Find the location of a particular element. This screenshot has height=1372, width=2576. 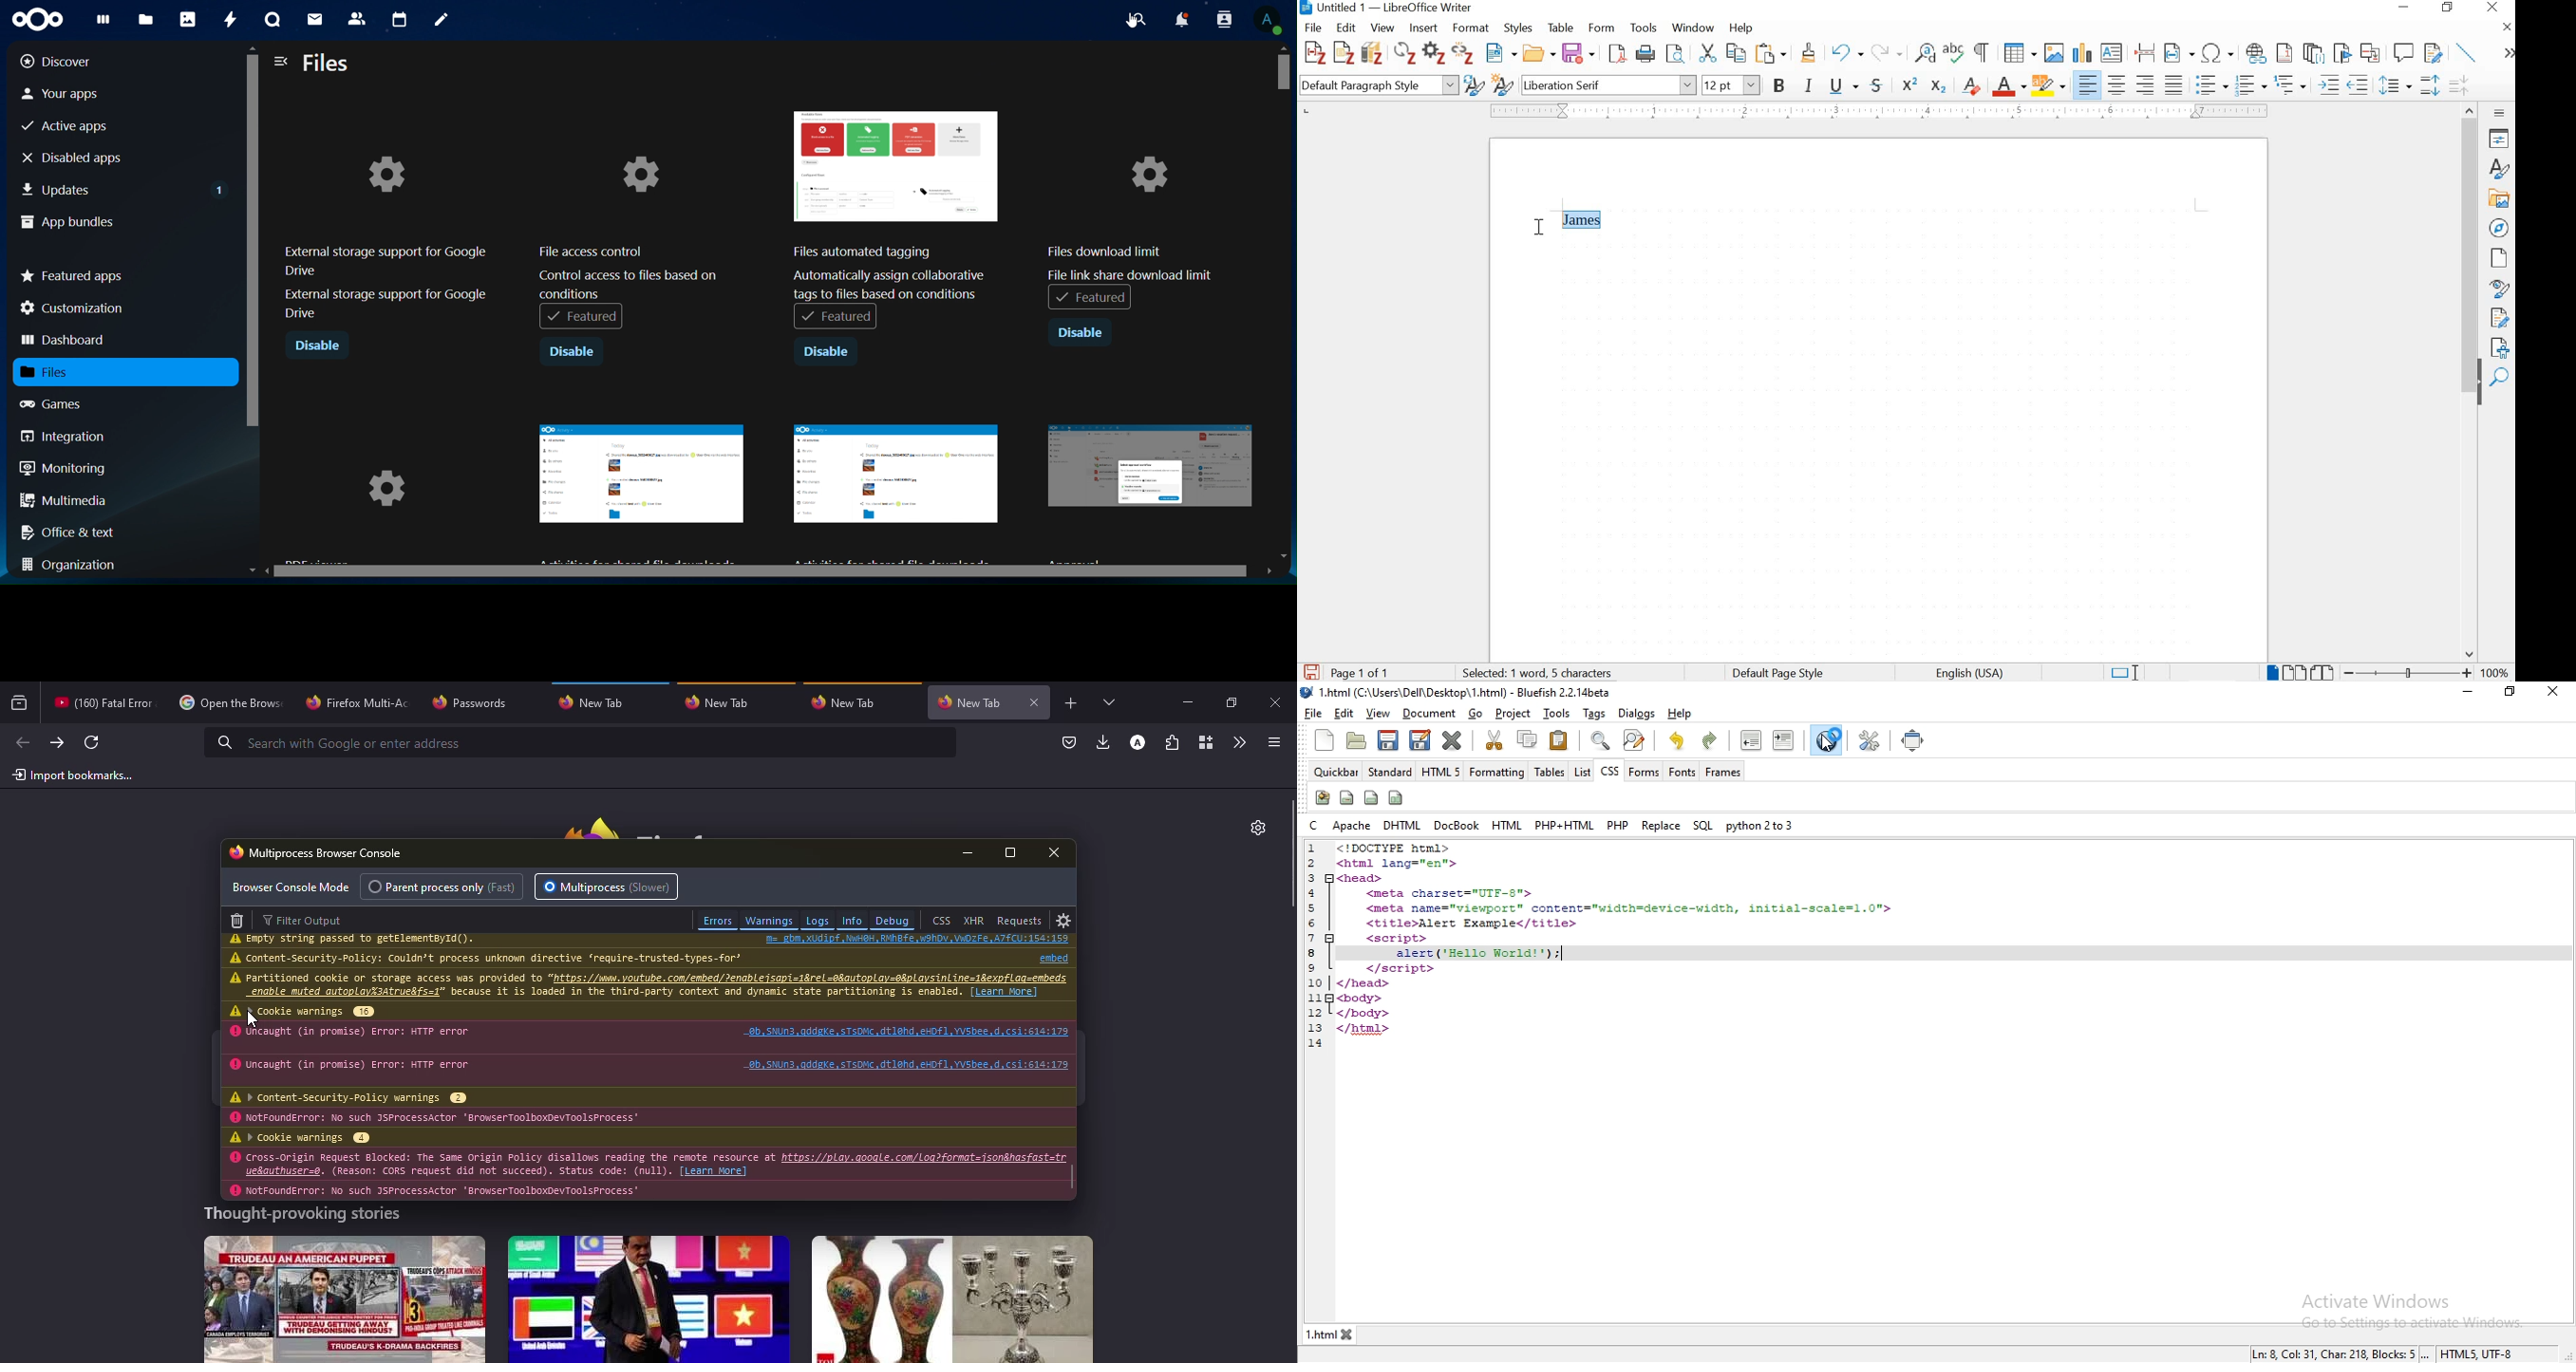

xhr is located at coordinates (973, 921).